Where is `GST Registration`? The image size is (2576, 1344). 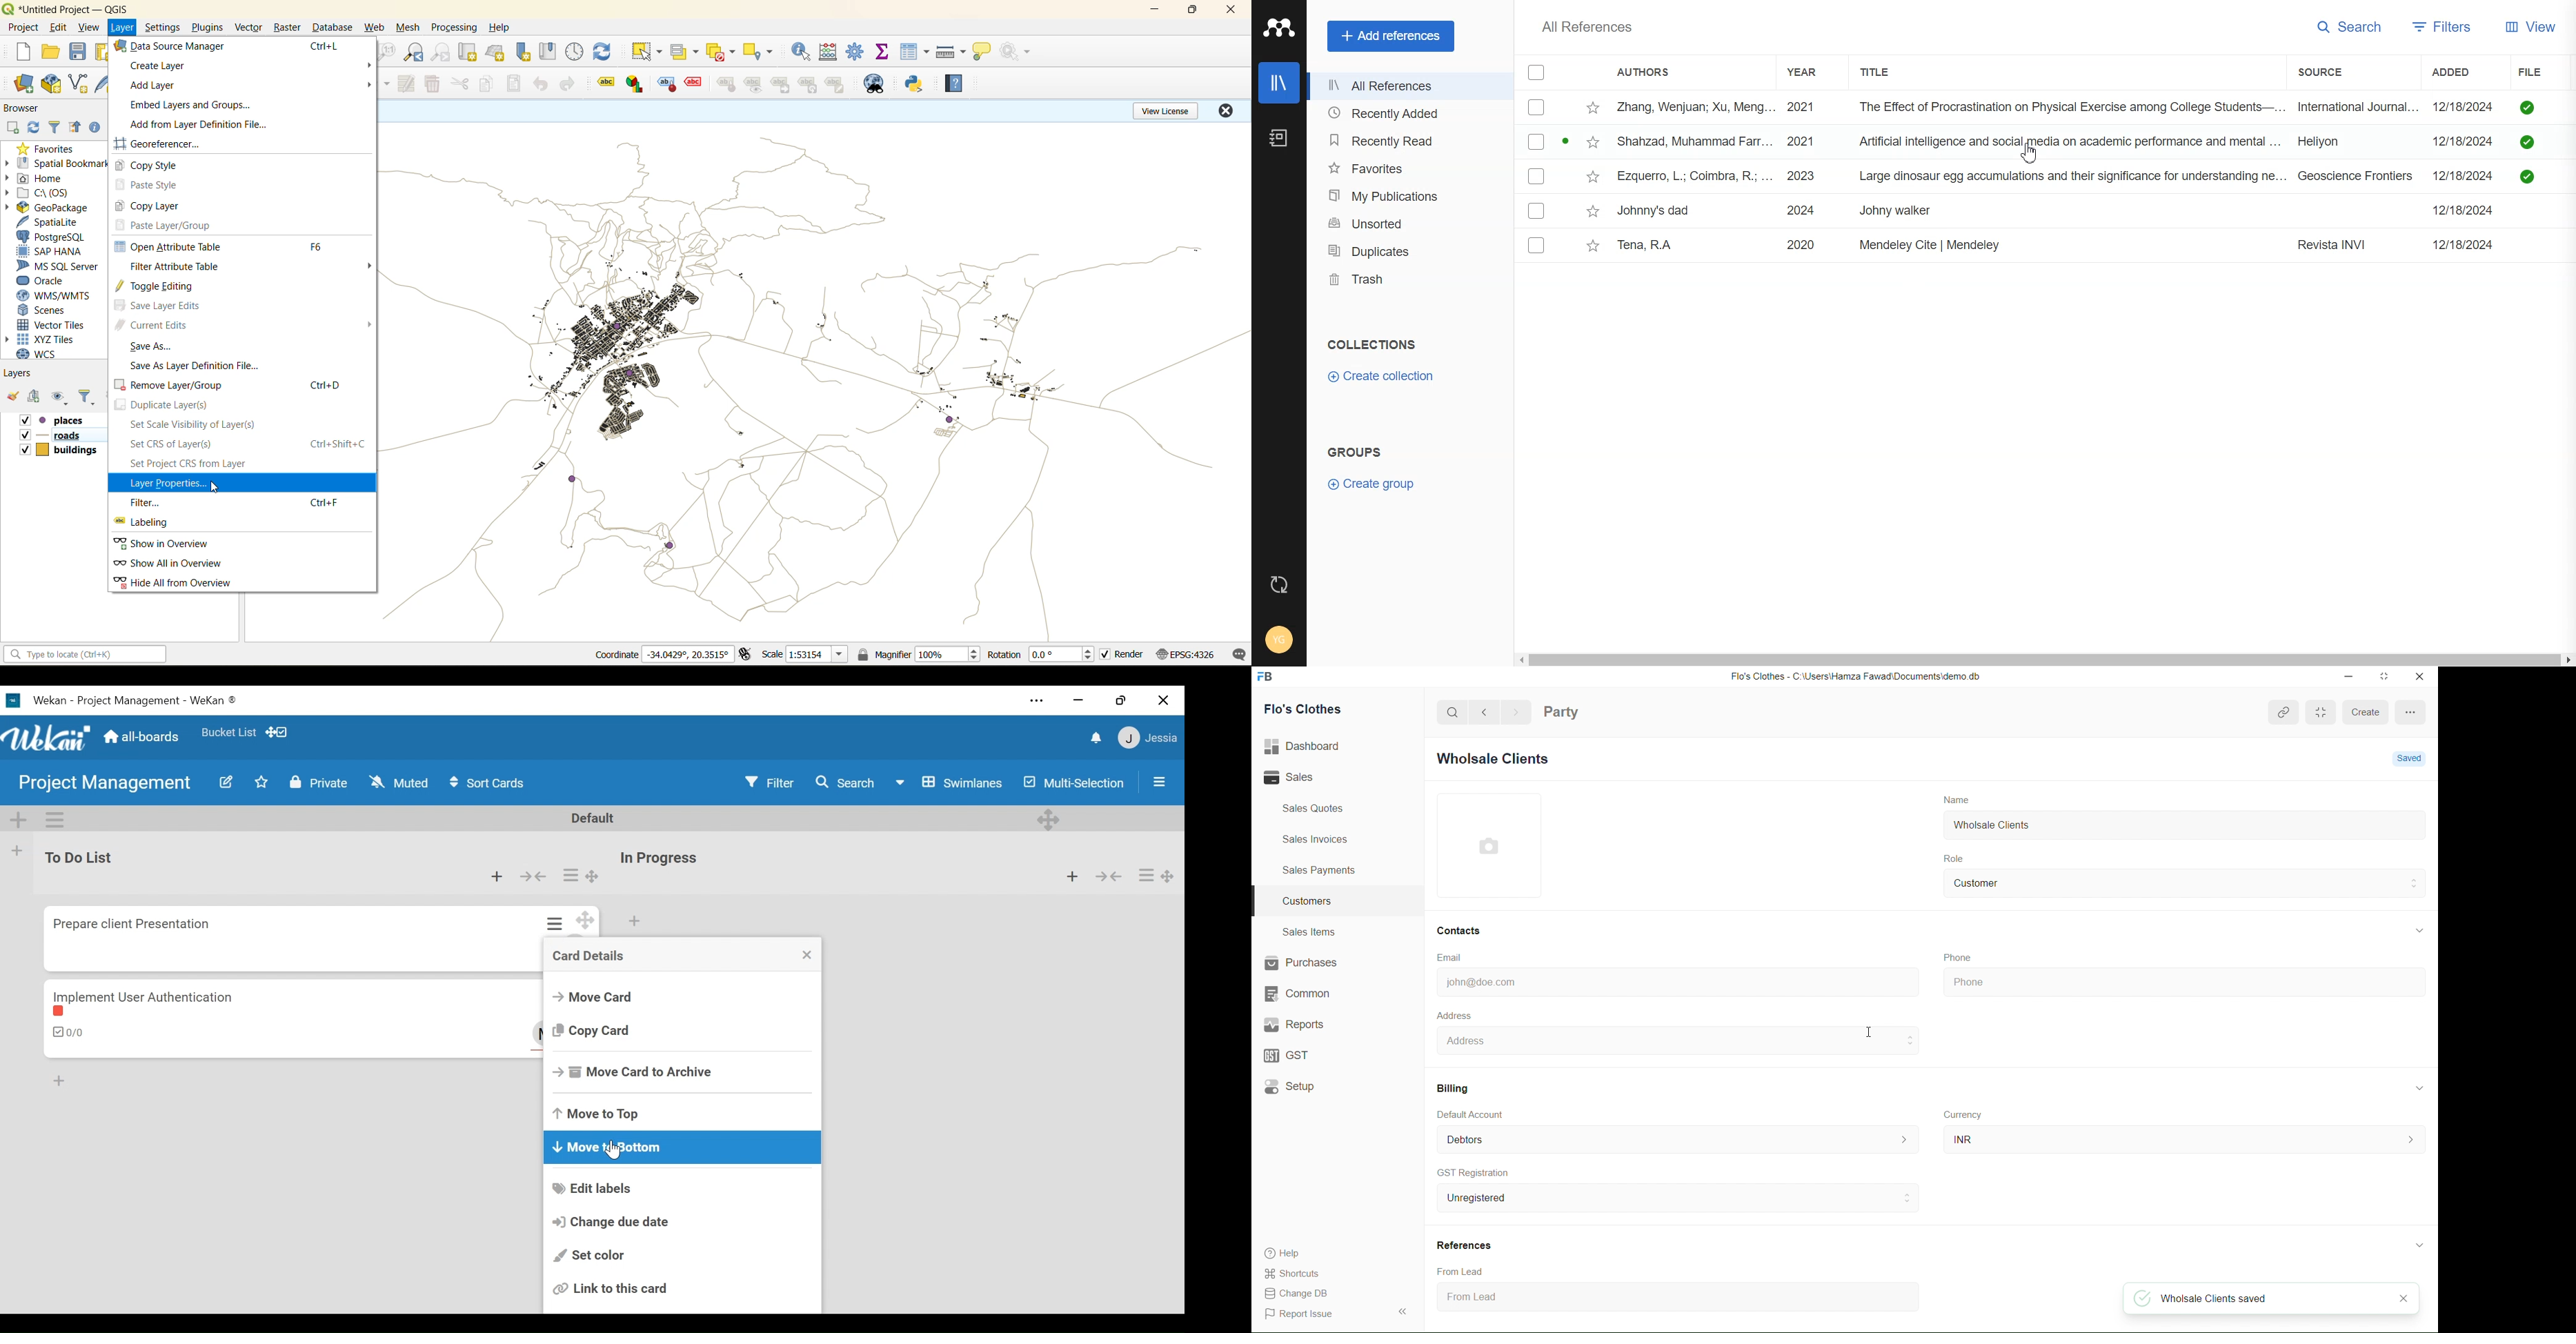
GST Registration is located at coordinates (1475, 1173).